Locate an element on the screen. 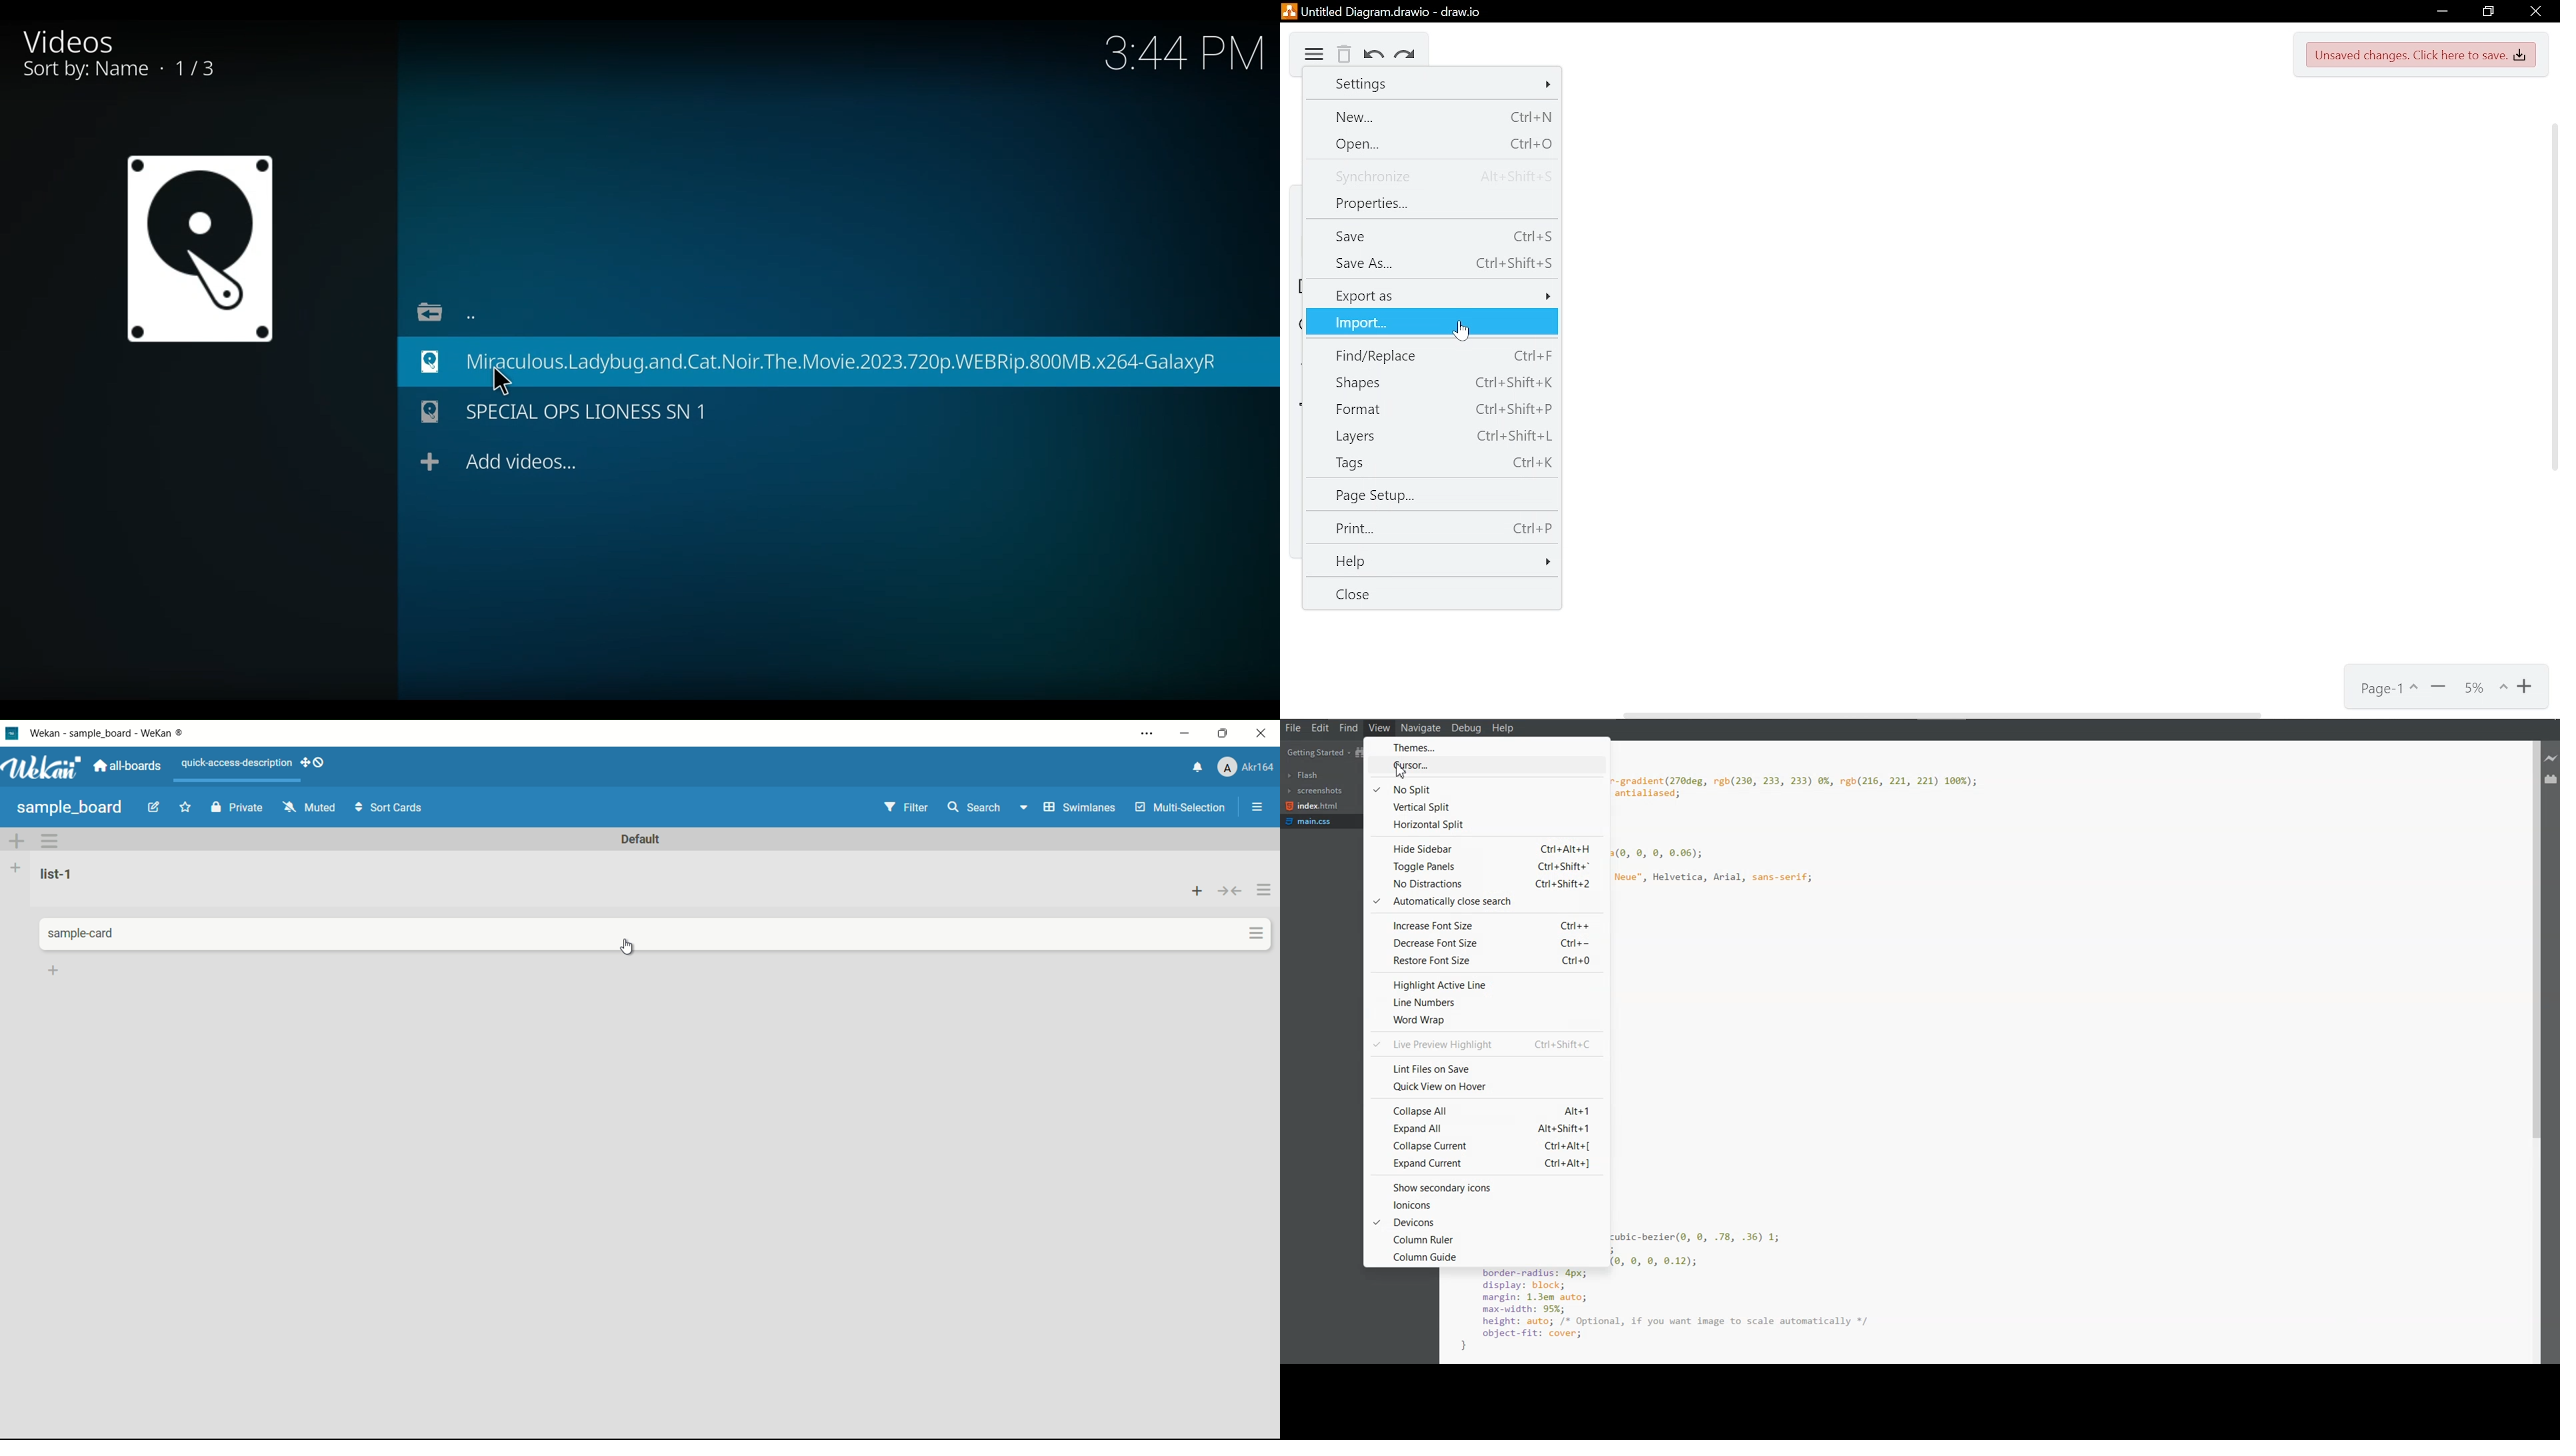  Devicons is located at coordinates (1486, 1221).